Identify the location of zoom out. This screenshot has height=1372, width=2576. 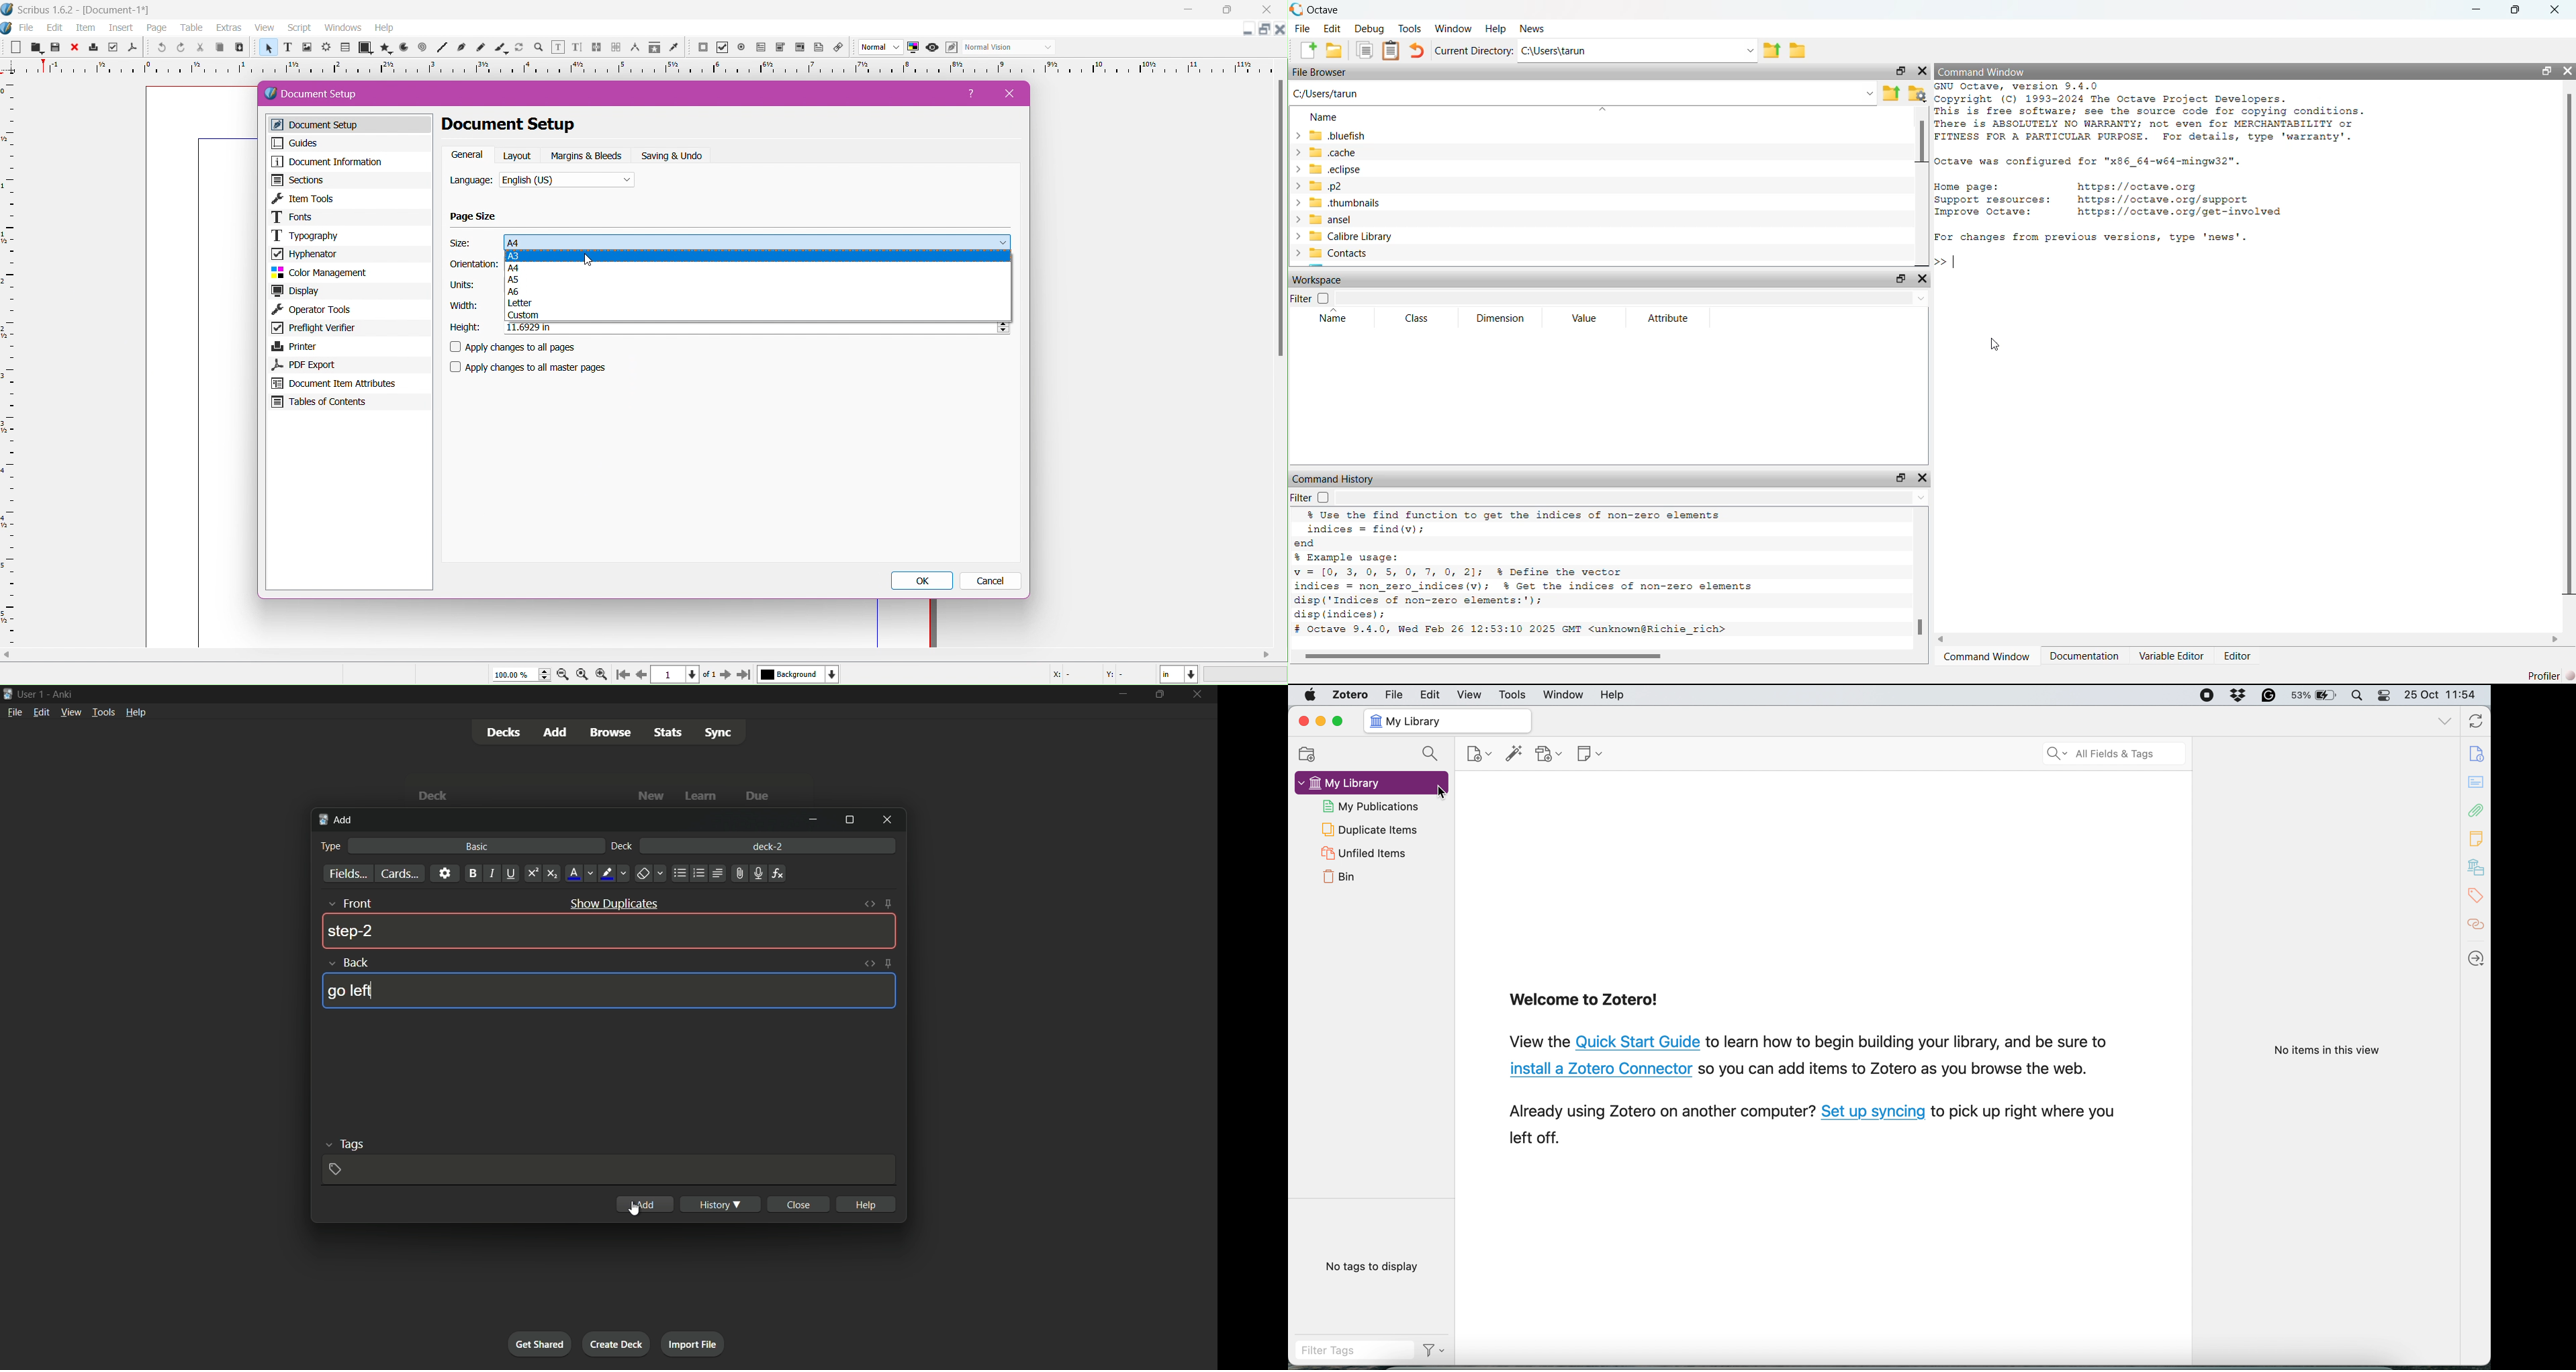
(564, 676).